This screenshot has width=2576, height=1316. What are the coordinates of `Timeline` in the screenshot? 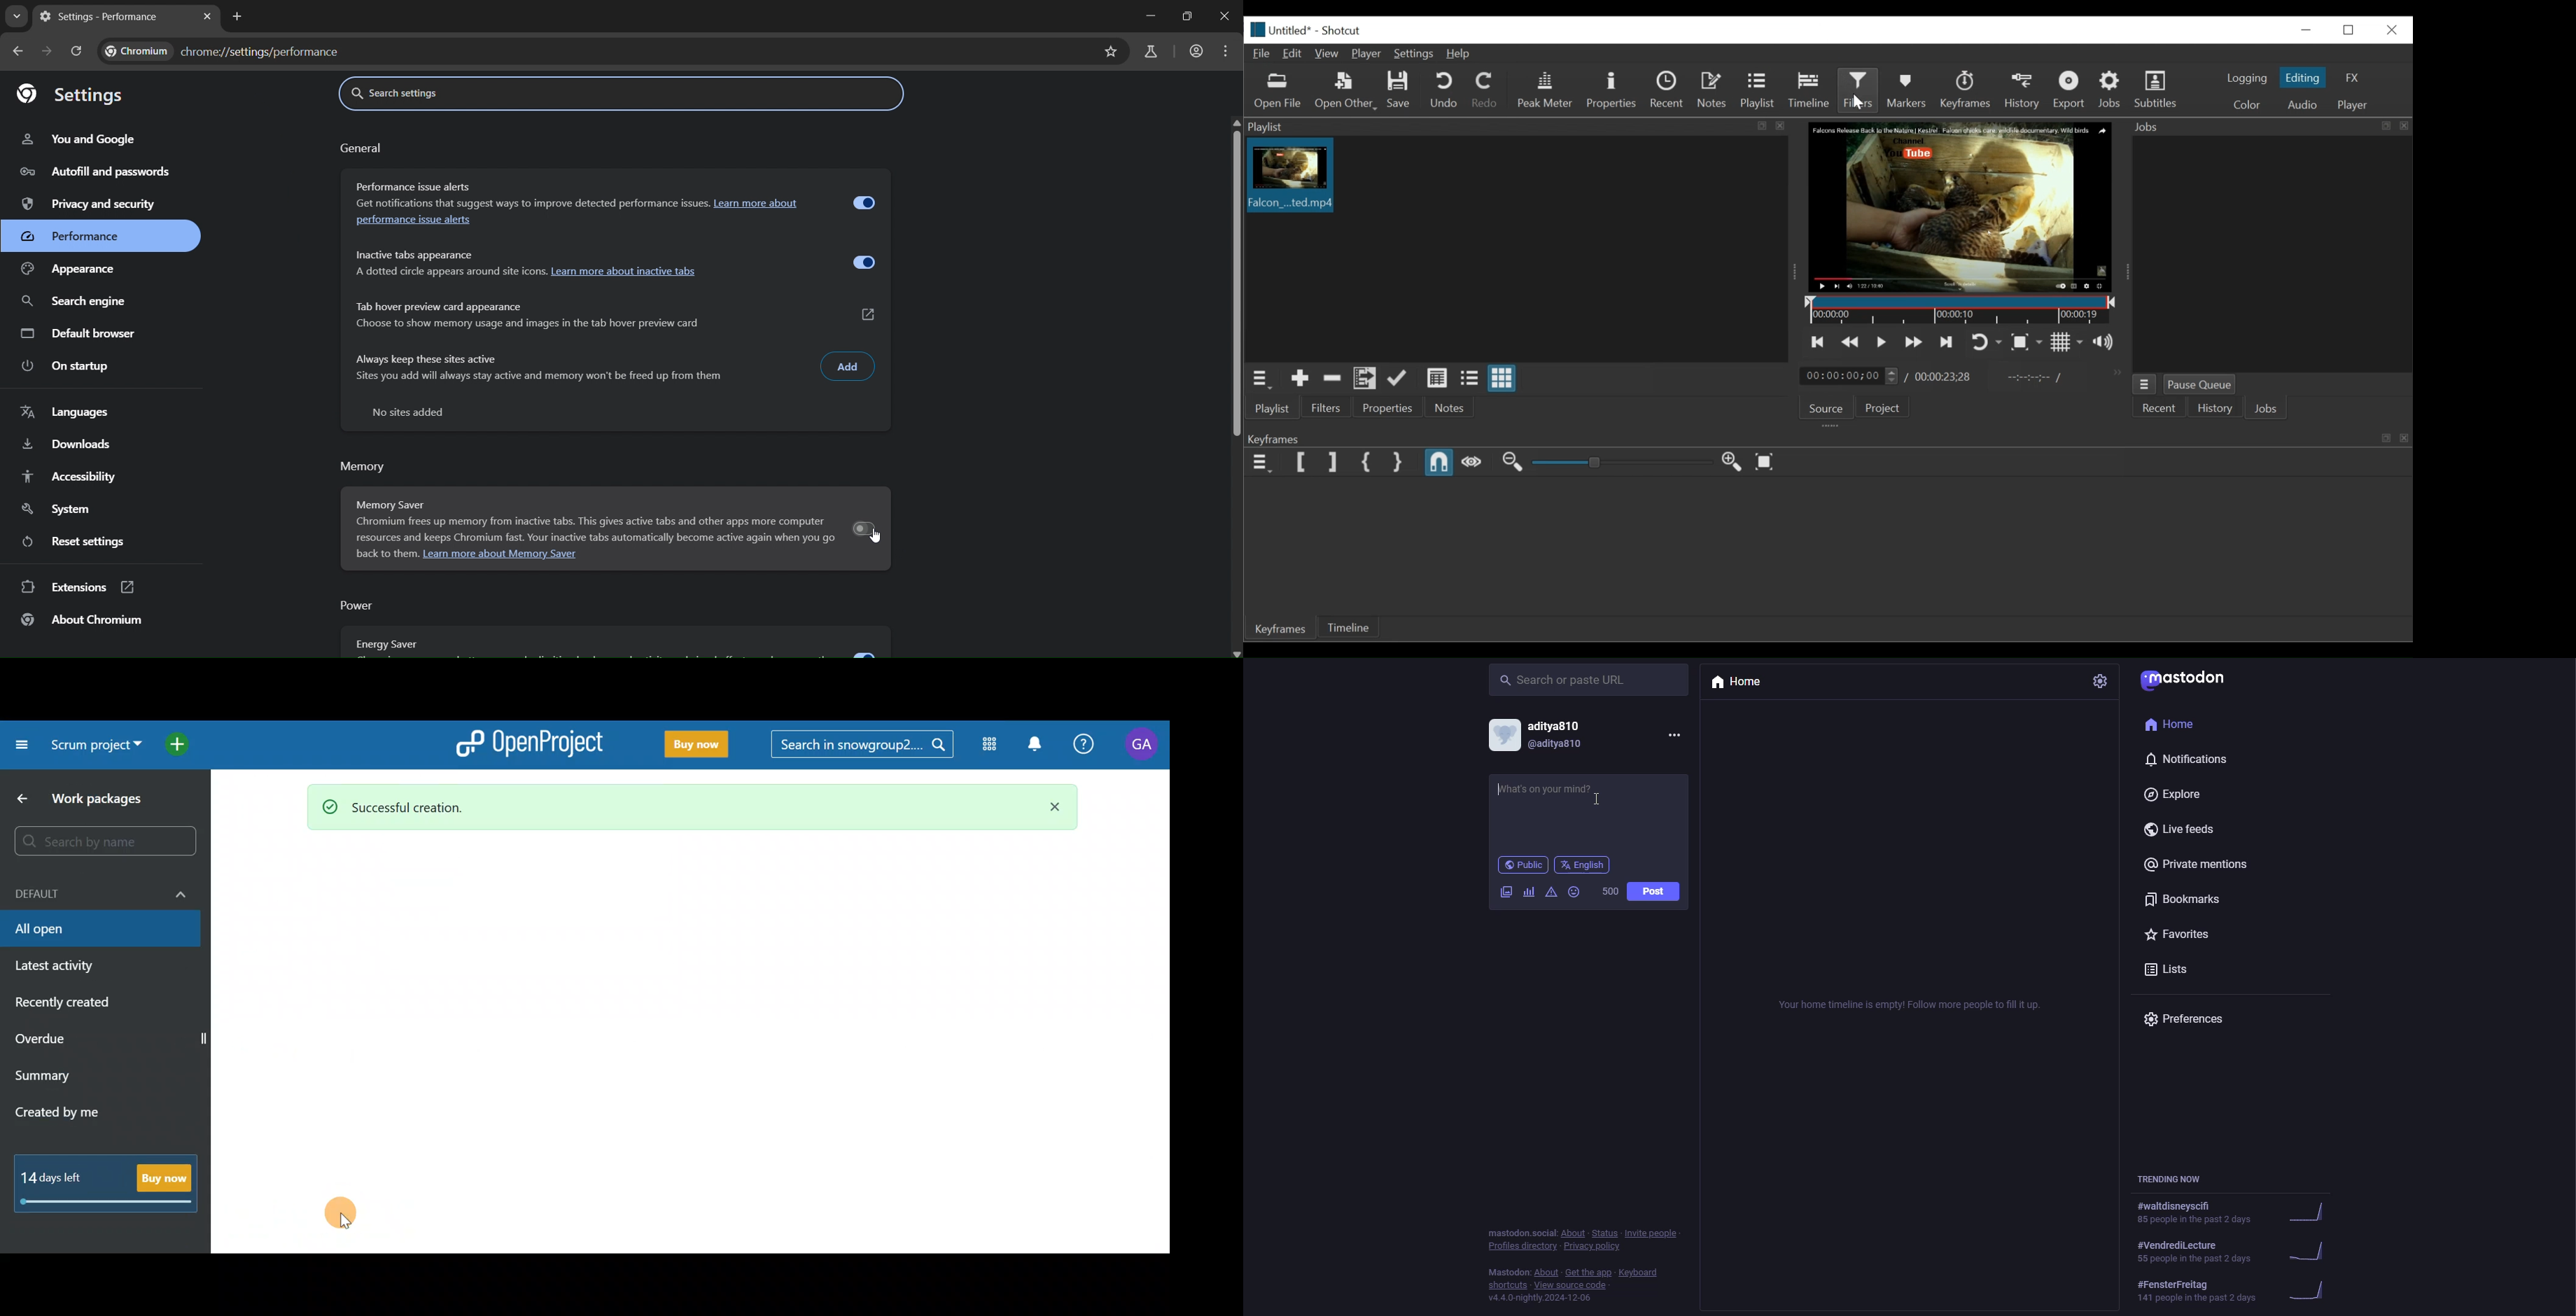 It's located at (1957, 309).